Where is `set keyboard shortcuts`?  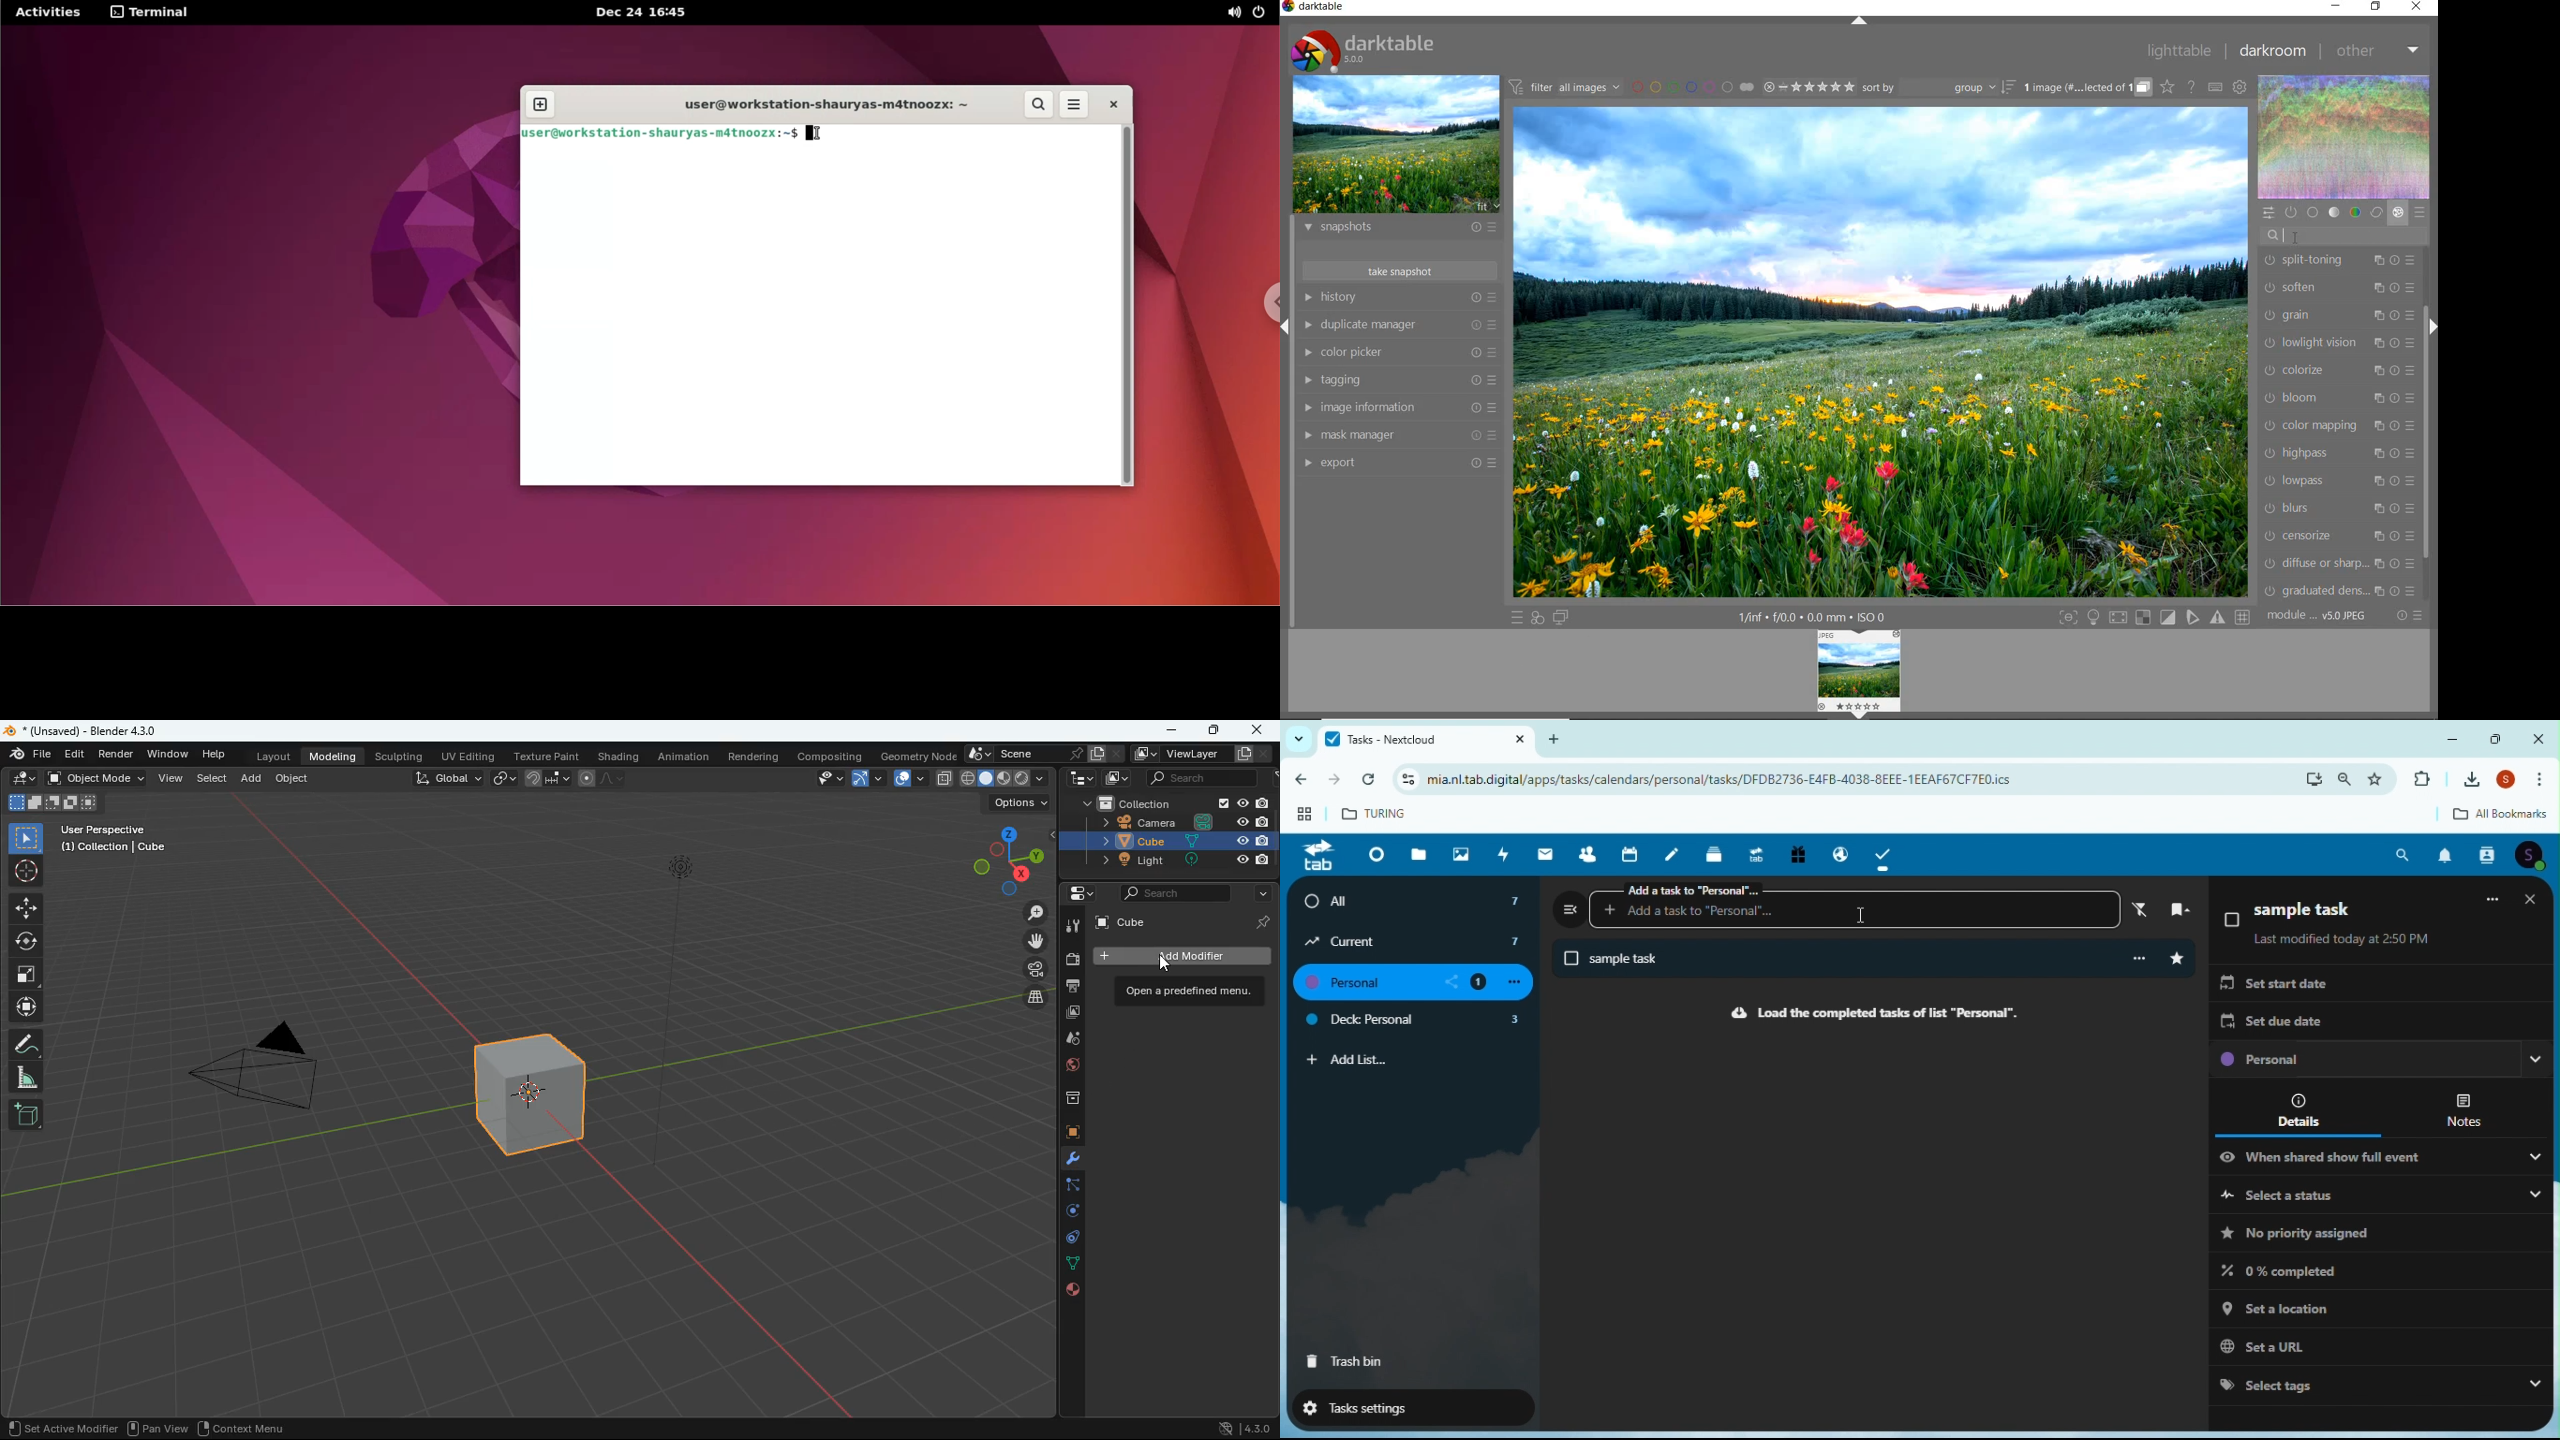 set keyboard shortcuts is located at coordinates (2214, 88).